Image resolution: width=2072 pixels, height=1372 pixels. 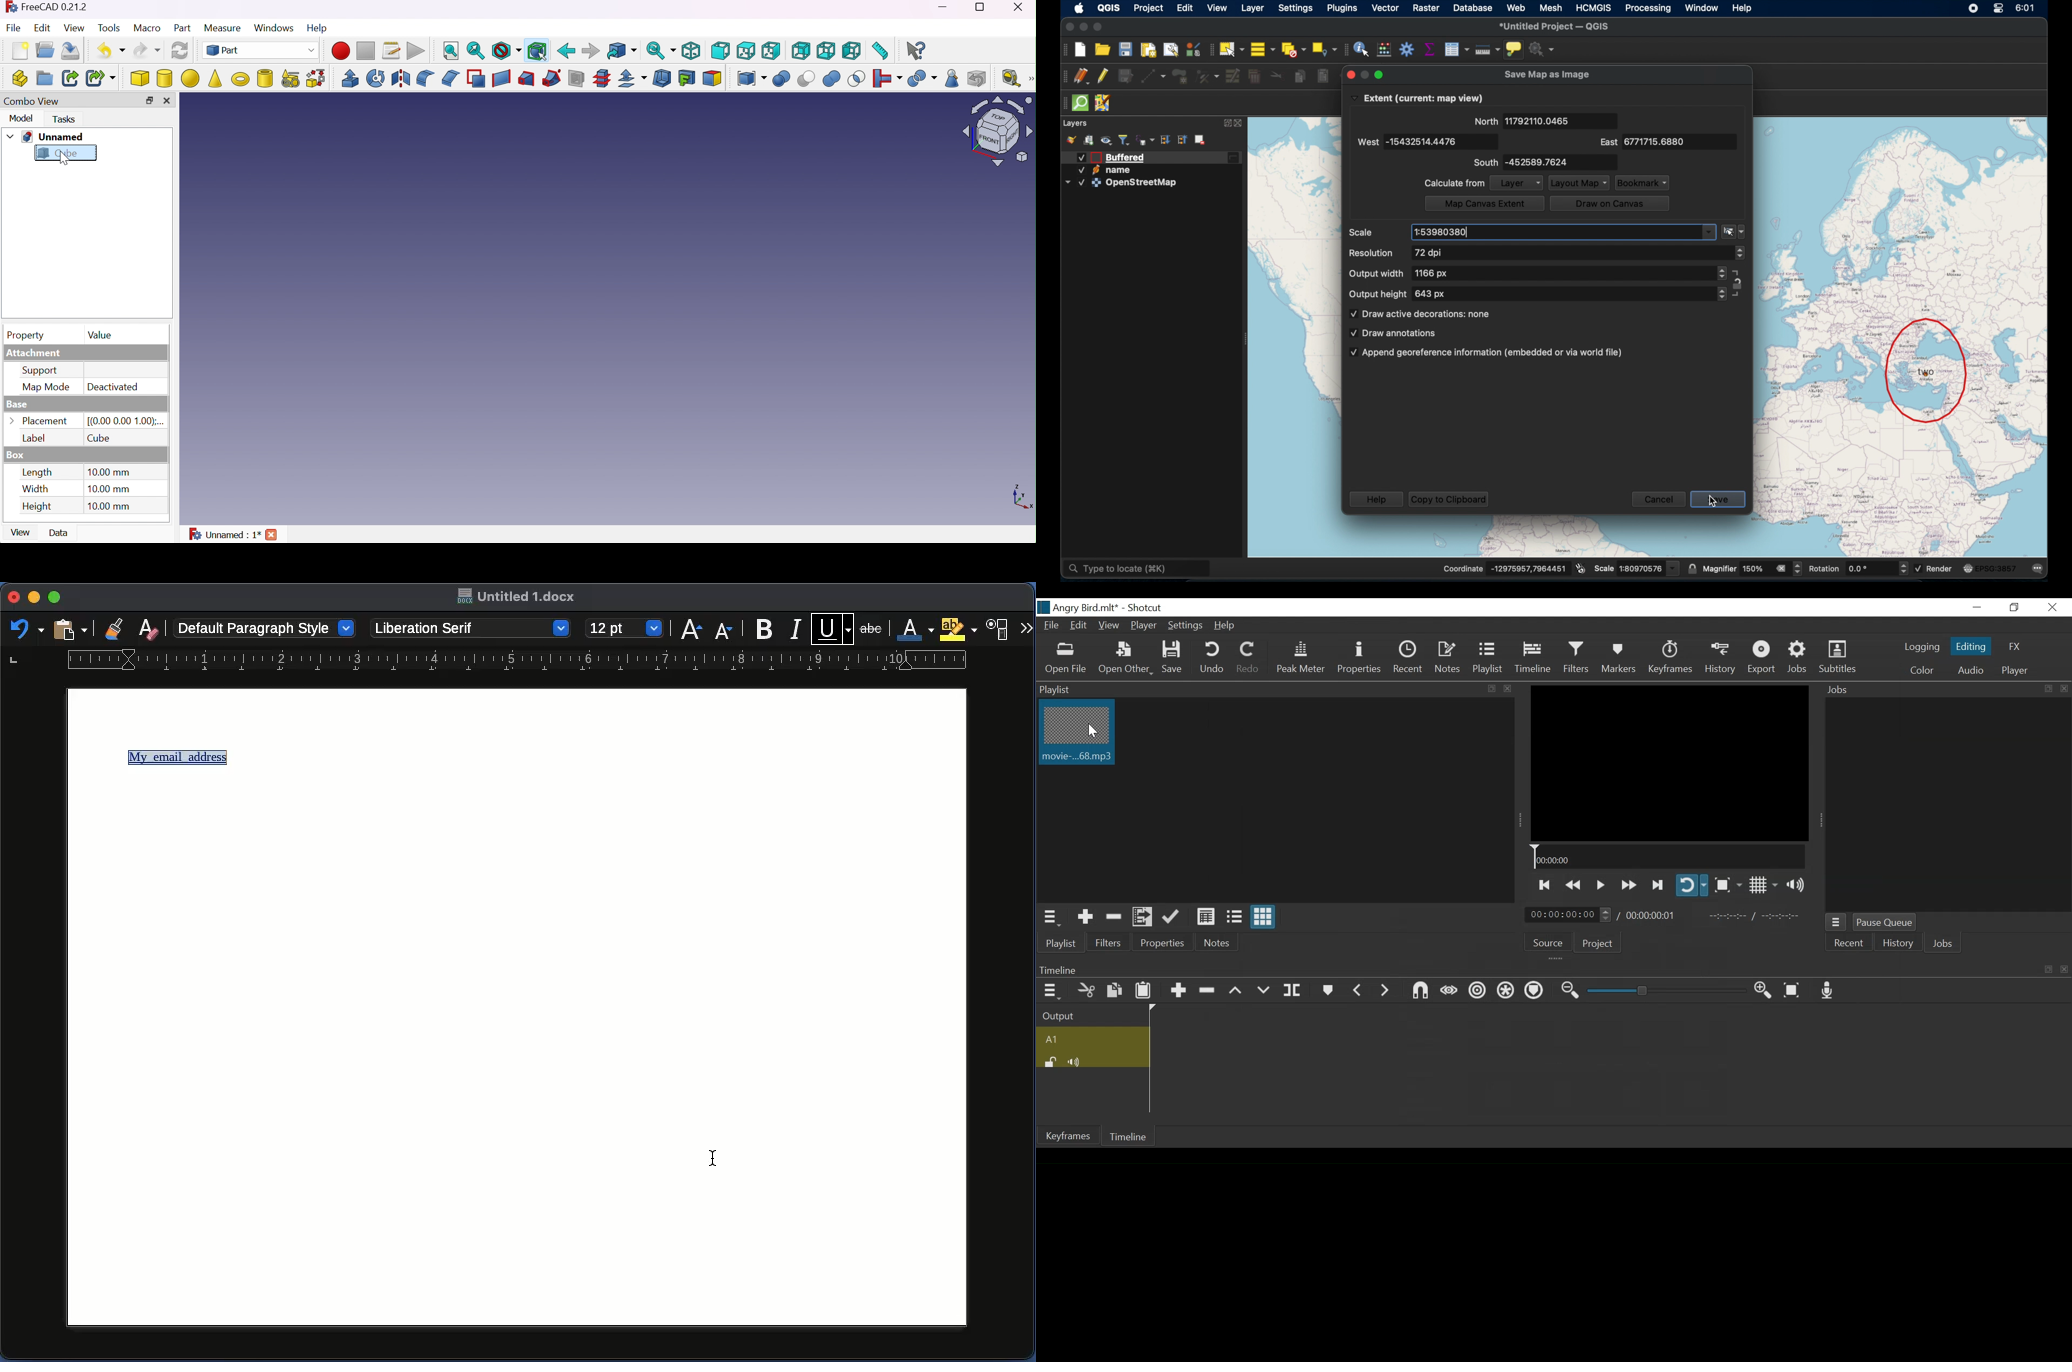 What do you see at coordinates (1897, 945) in the screenshot?
I see `History` at bounding box center [1897, 945].